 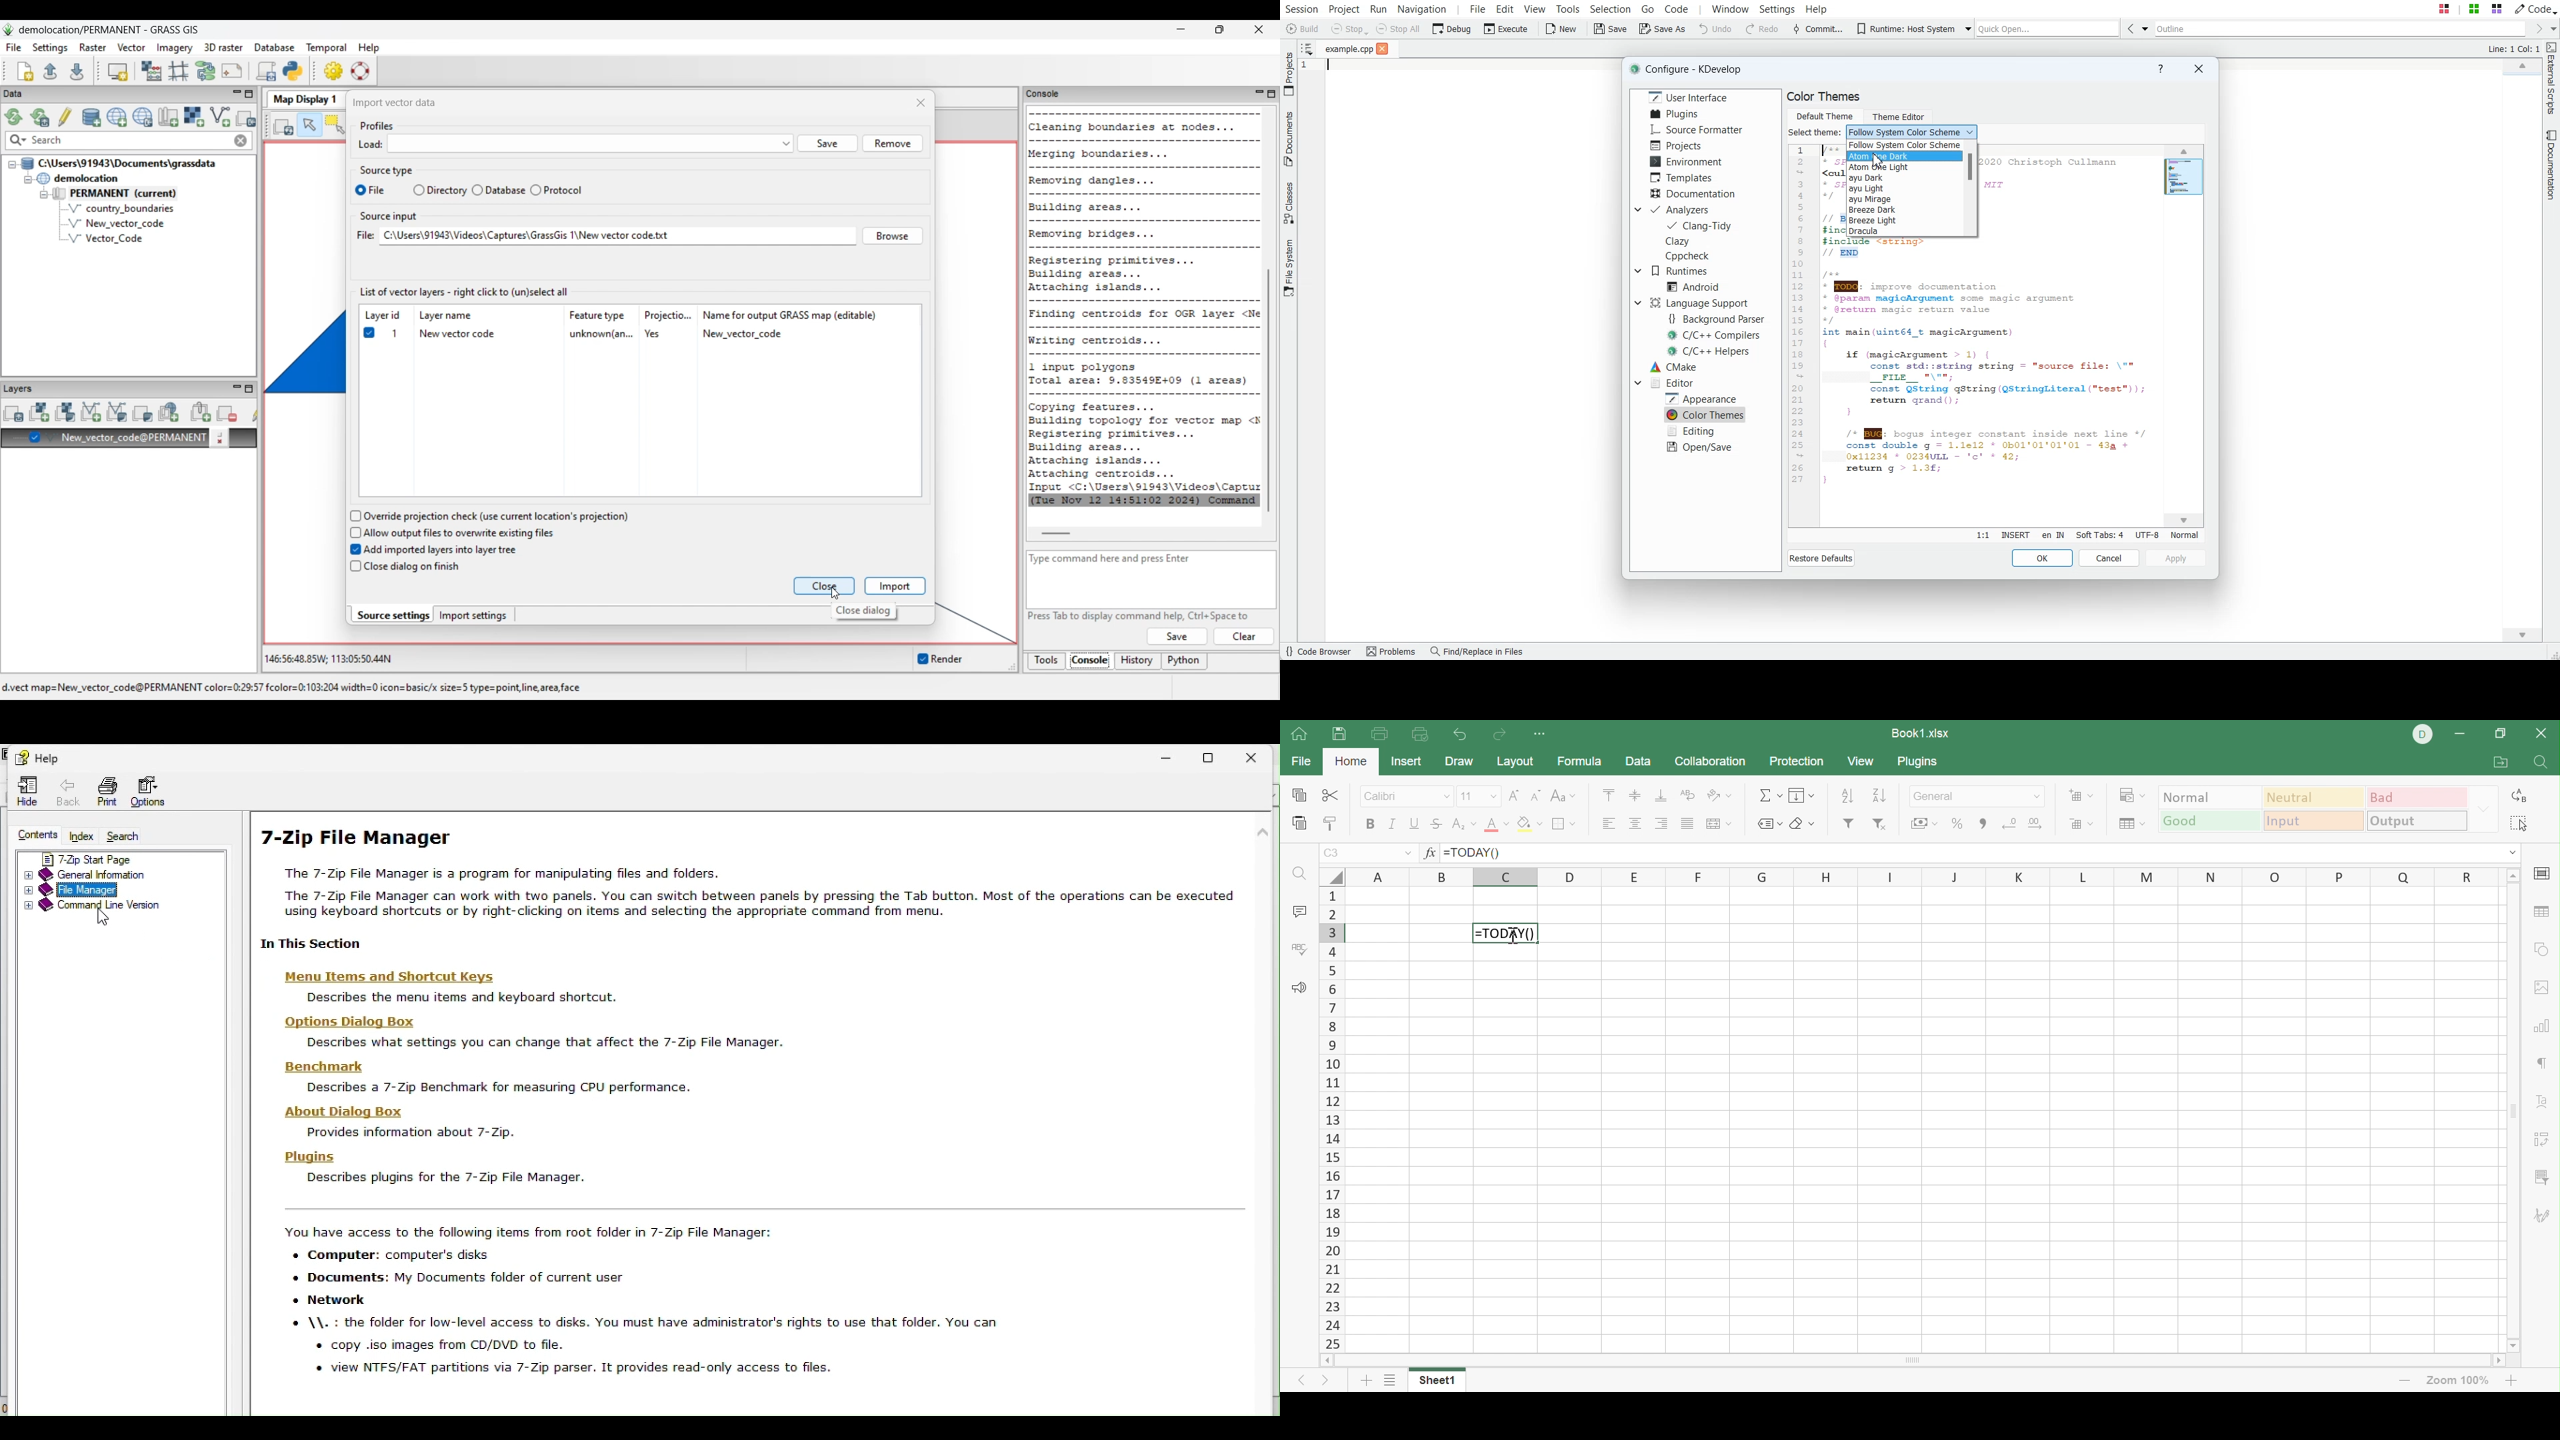 I want to click on Copy Style, so click(x=1331, y=824).